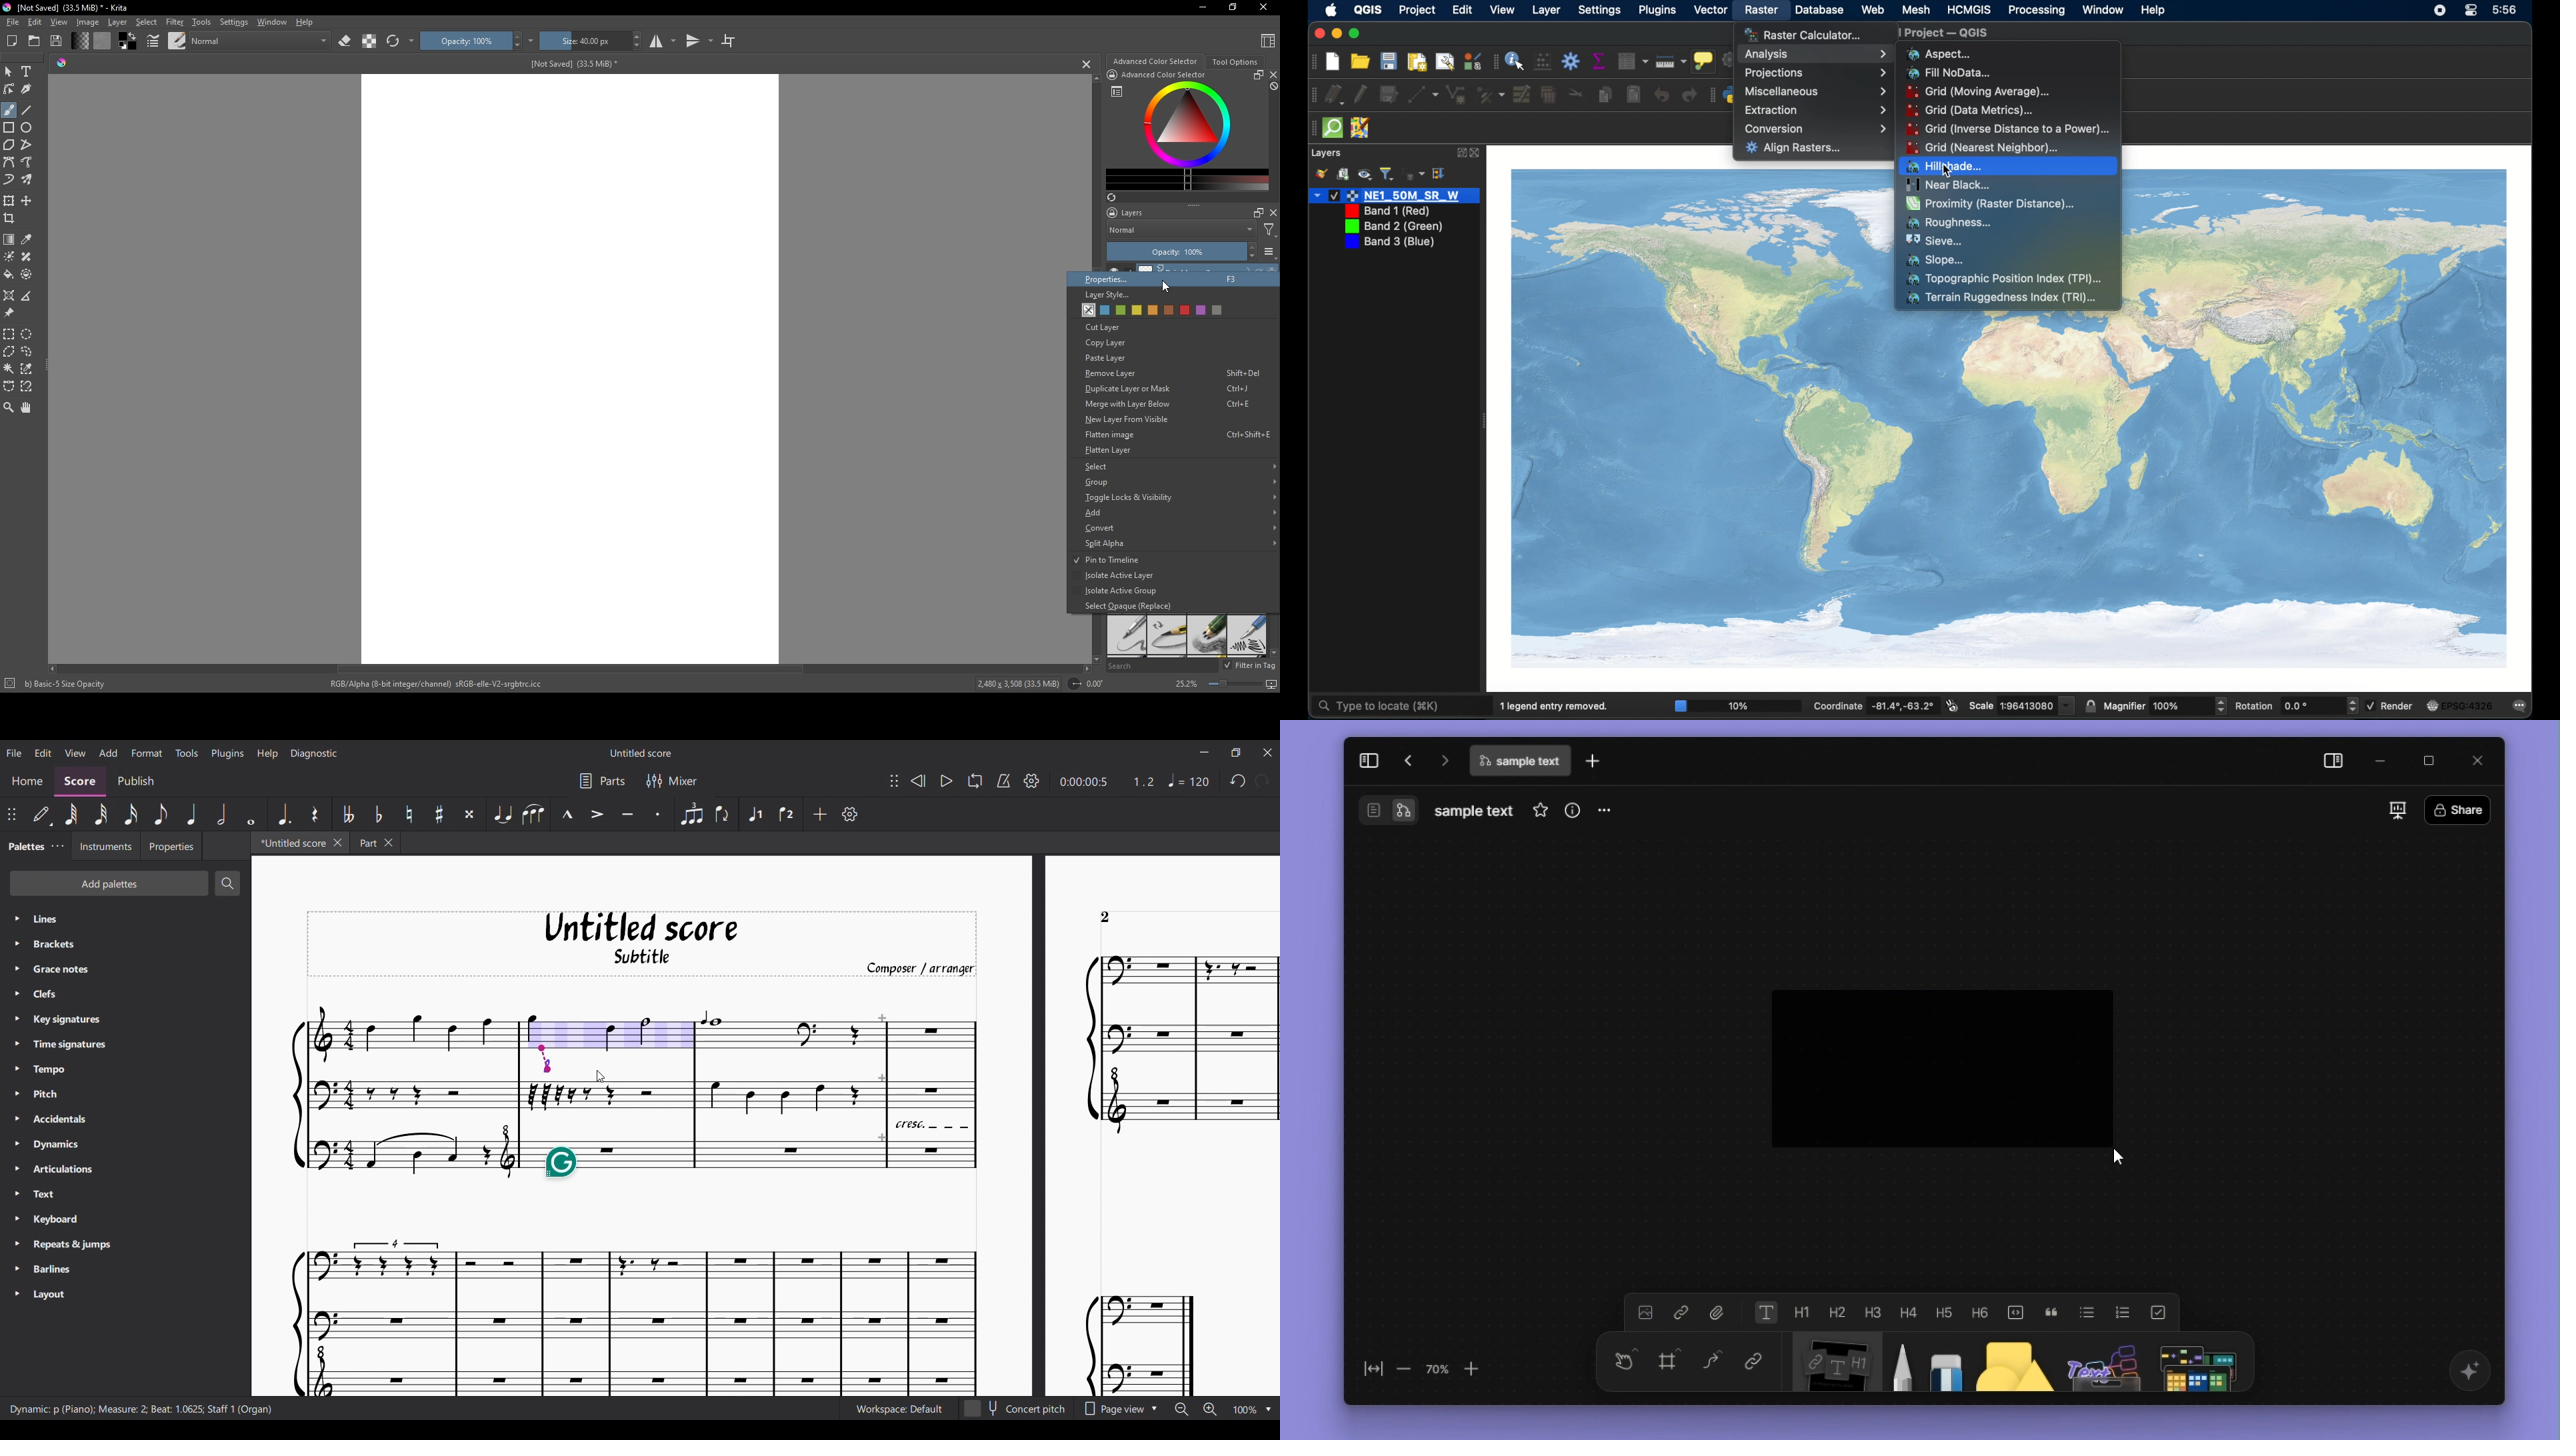  What do you see at coordinates (502, 814) in the screenshot?
I see `Tie` at bounding box center [502, 814].